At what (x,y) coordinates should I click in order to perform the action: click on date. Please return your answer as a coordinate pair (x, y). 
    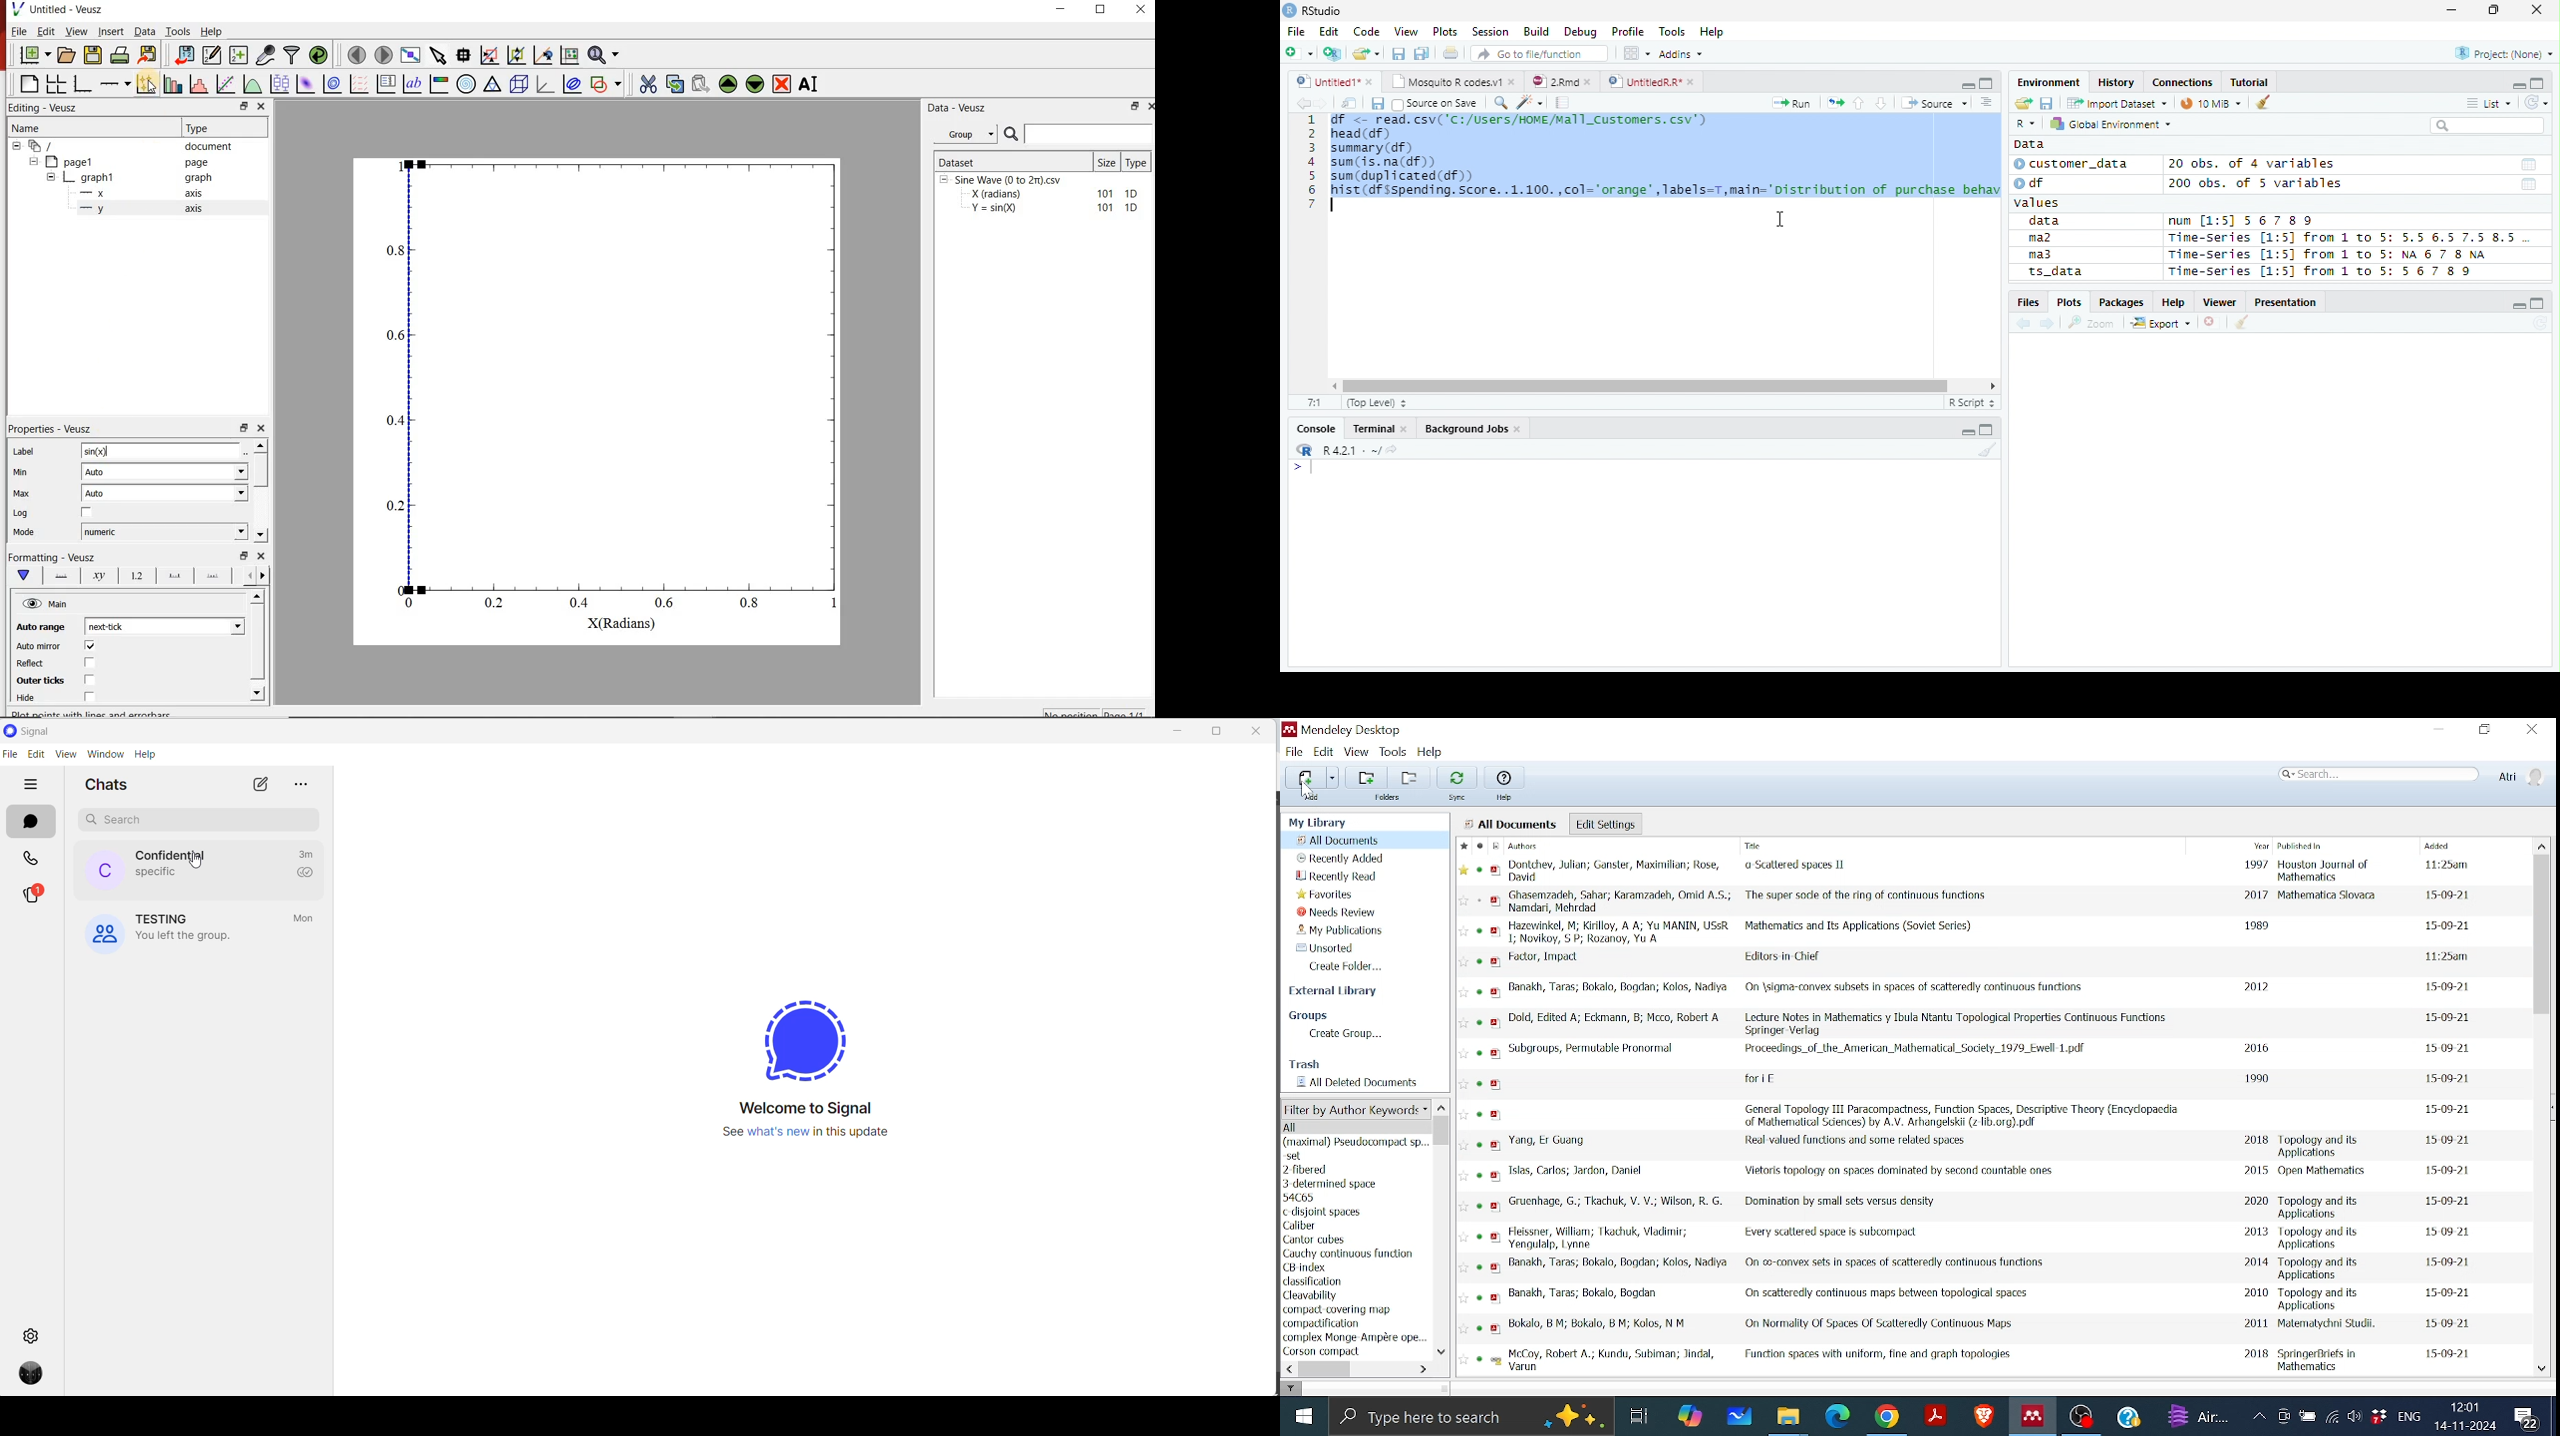
    Looking at the image, I should click on (2445, 1294).